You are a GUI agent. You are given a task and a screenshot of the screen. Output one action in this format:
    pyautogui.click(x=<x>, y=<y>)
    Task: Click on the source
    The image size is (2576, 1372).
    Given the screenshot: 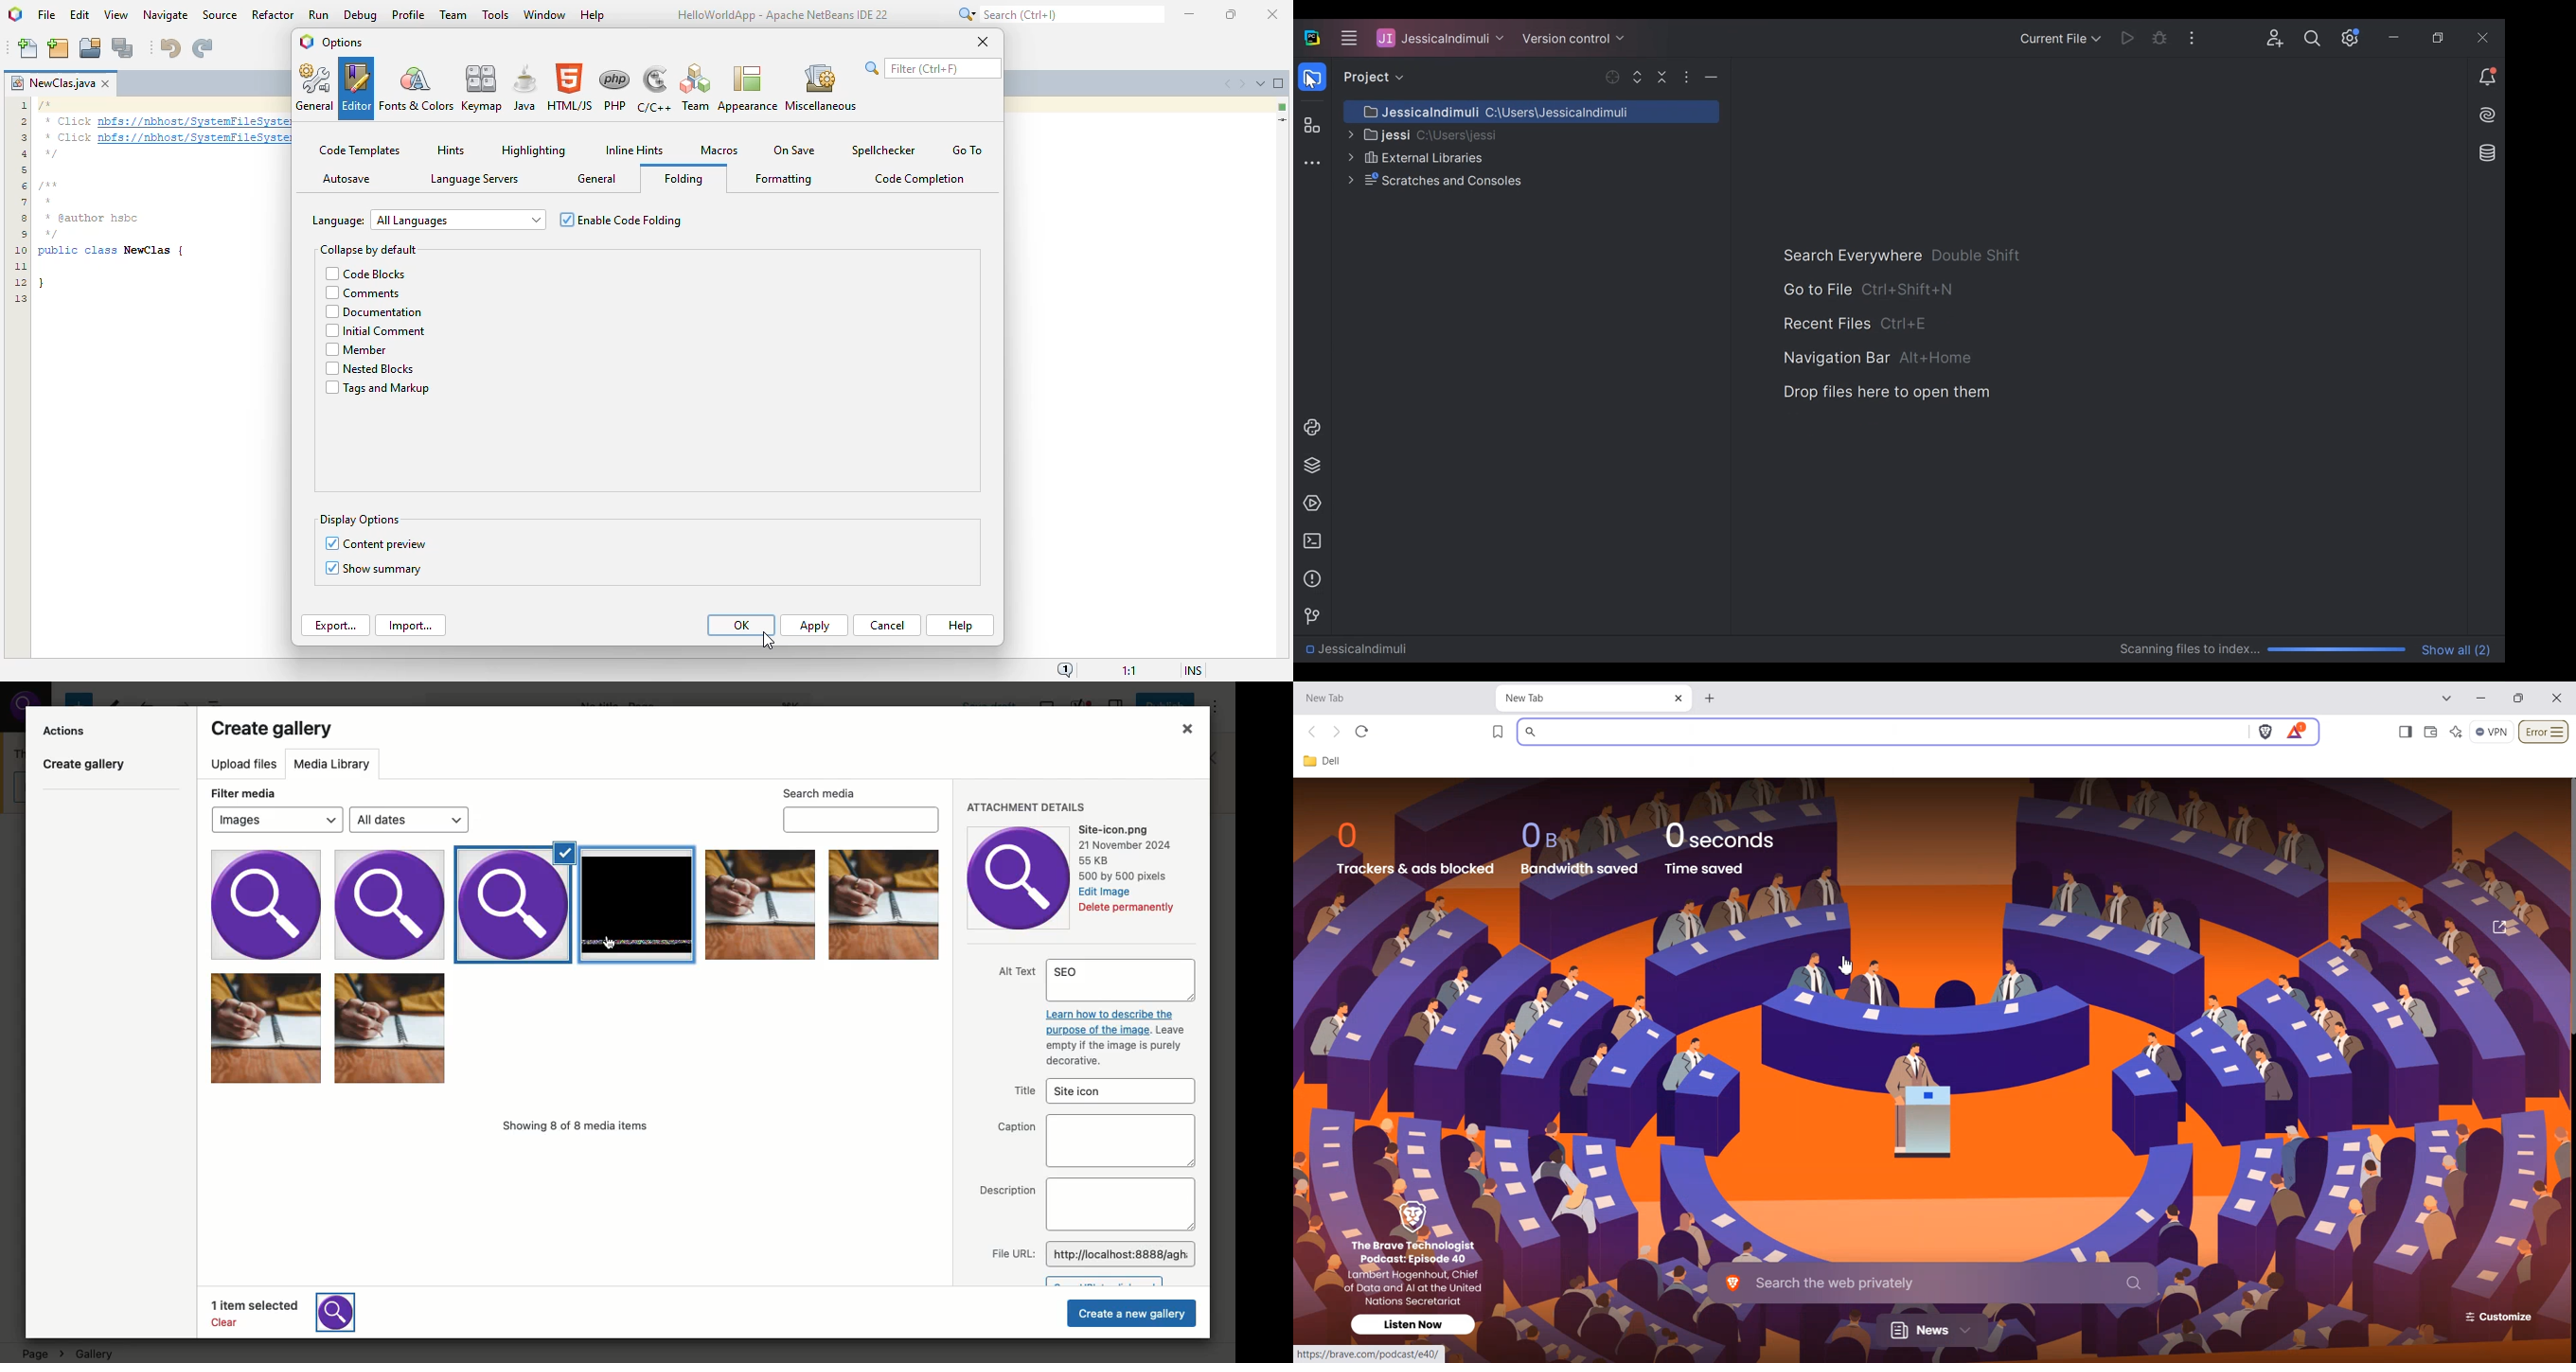 What is the action you would take?
    pyautogui.click(x=221, y=15)
    